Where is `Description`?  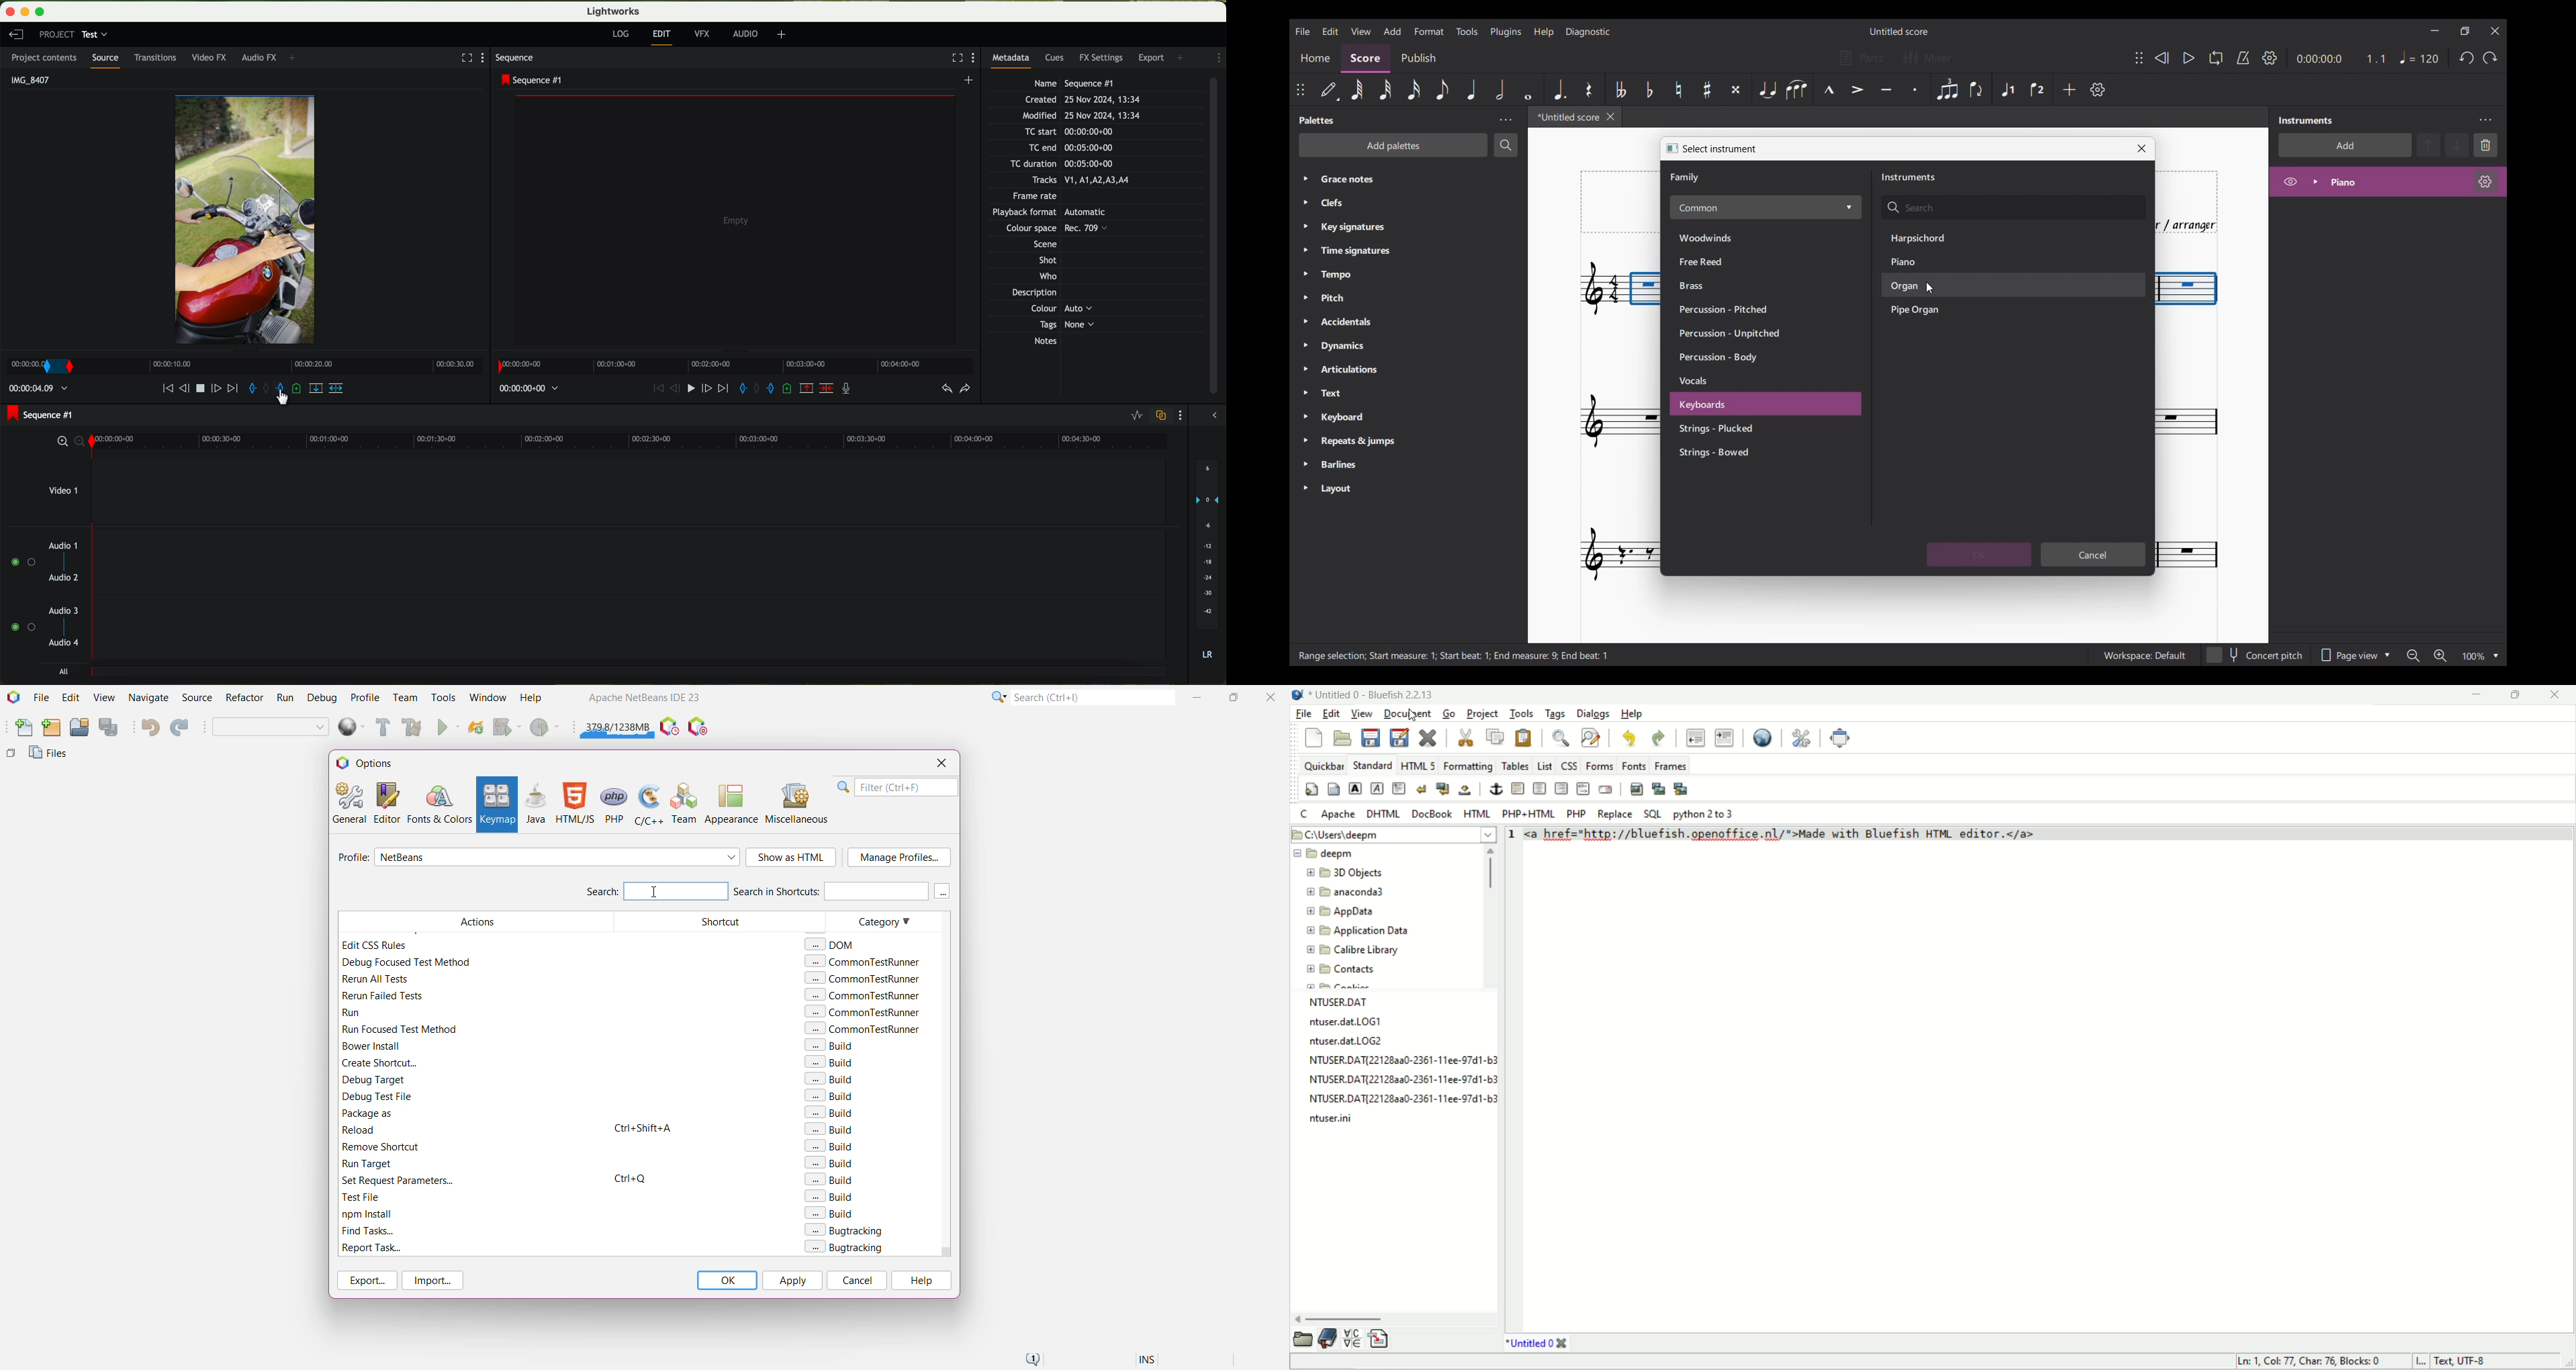 Description is located at coordinates (1045, 294).